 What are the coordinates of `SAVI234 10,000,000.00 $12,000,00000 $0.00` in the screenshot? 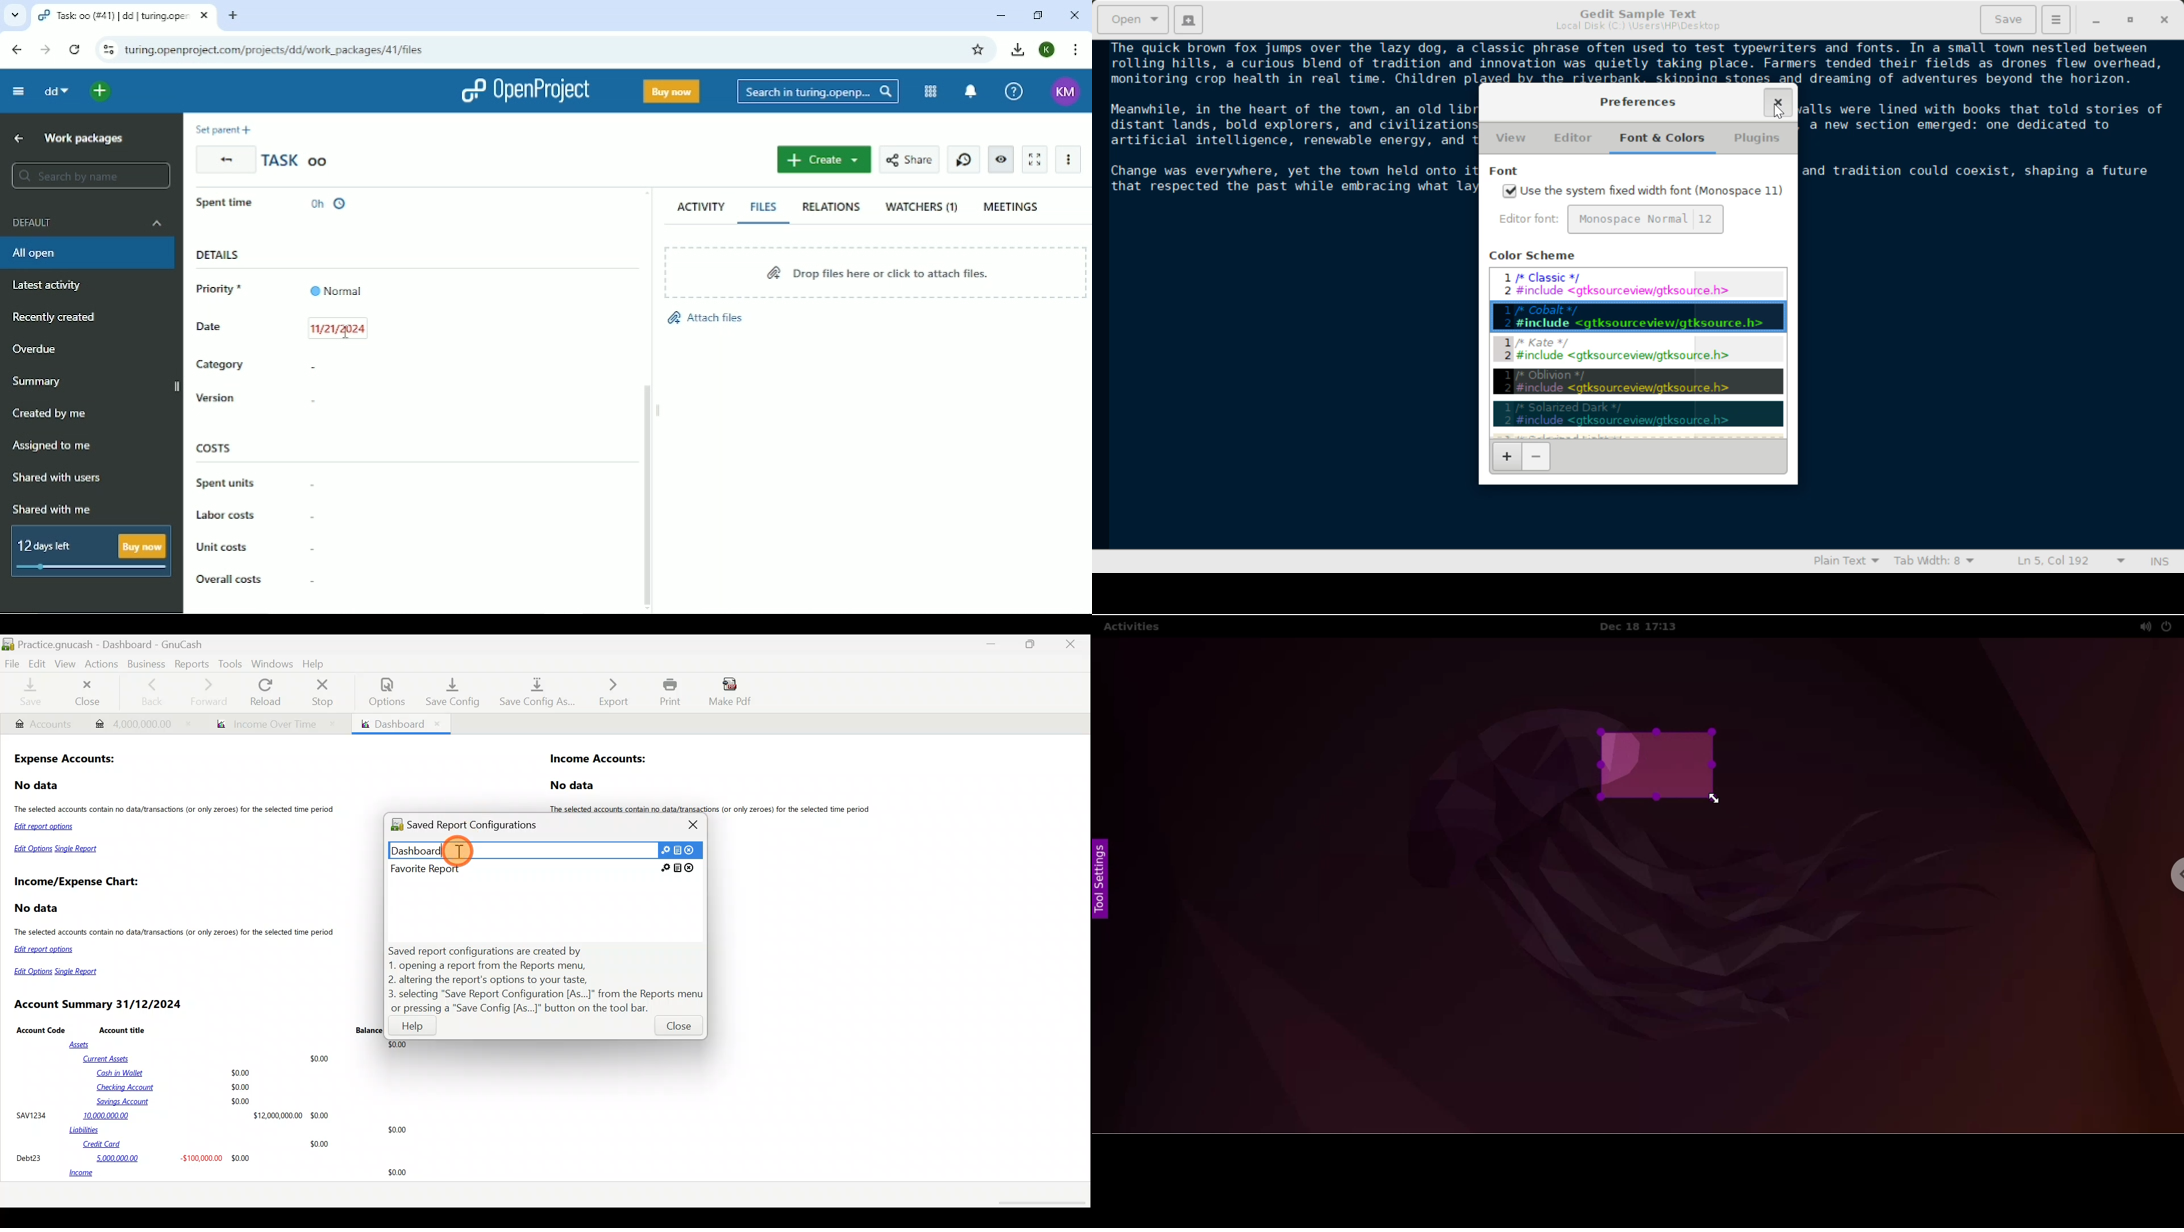 It's located at (172, 1115).